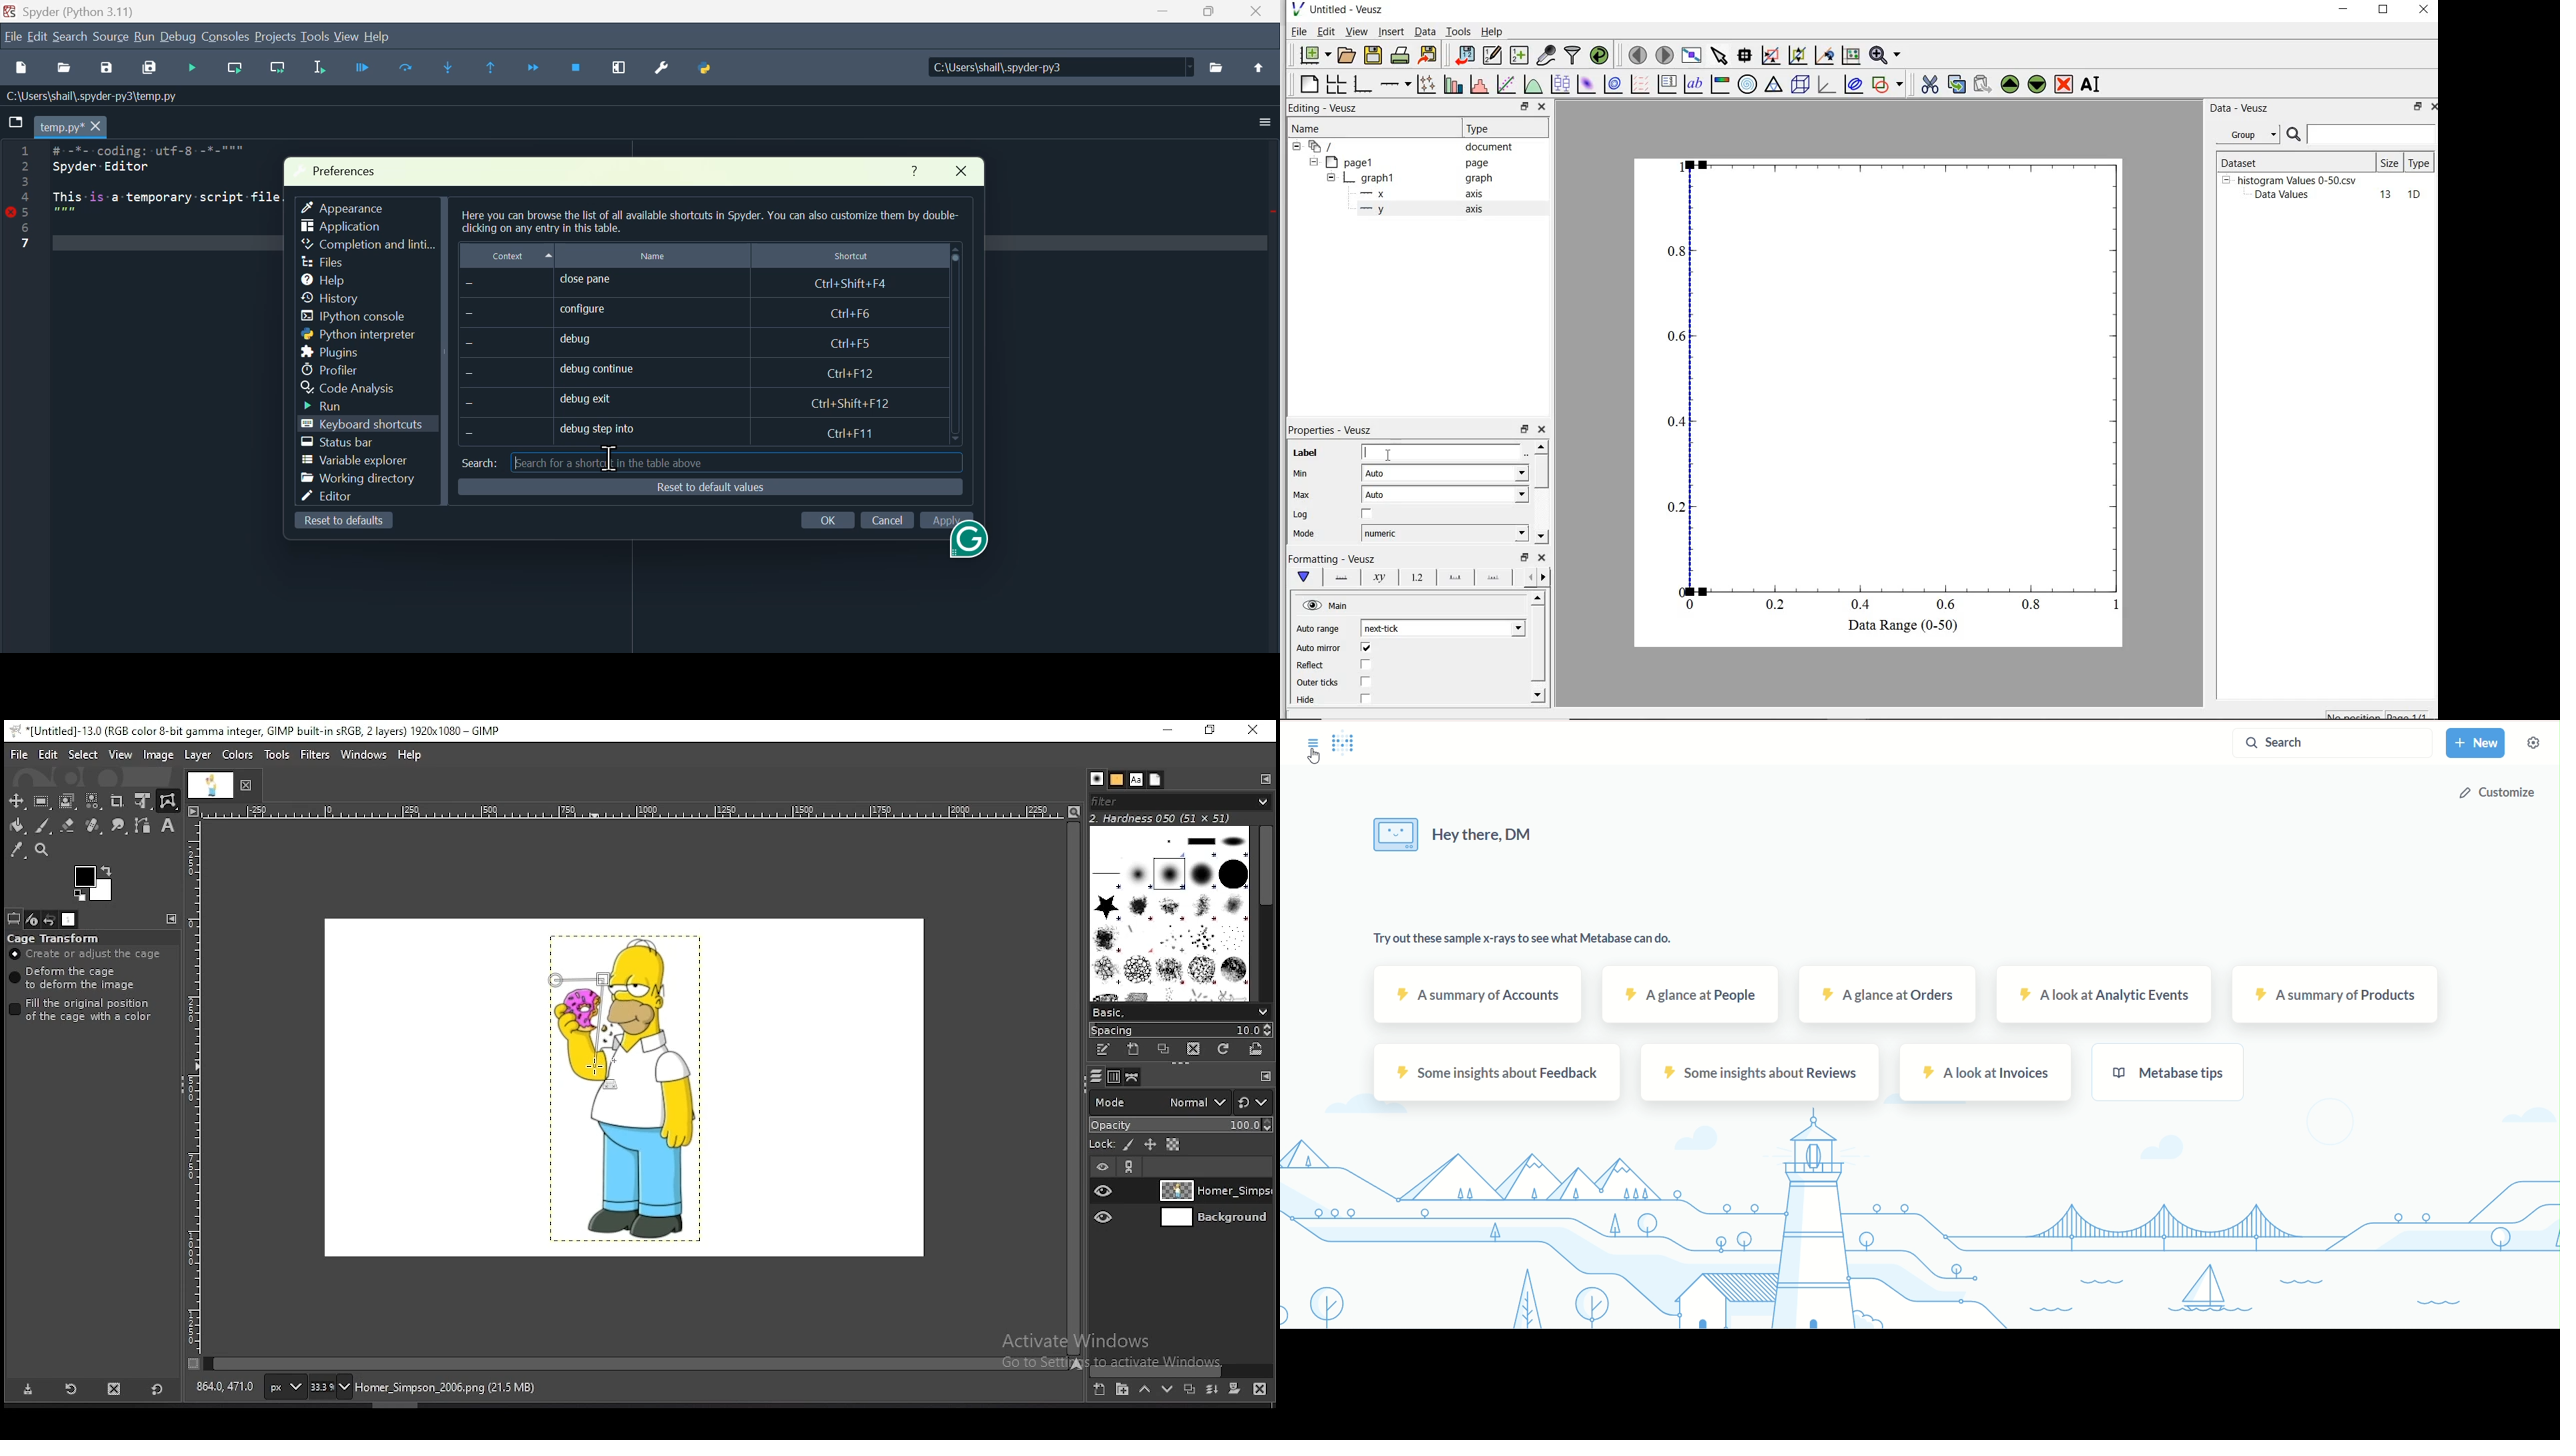 This screenshot has width=2576, height=1456. I want to click on create a new brush, so click(1136, 1051).